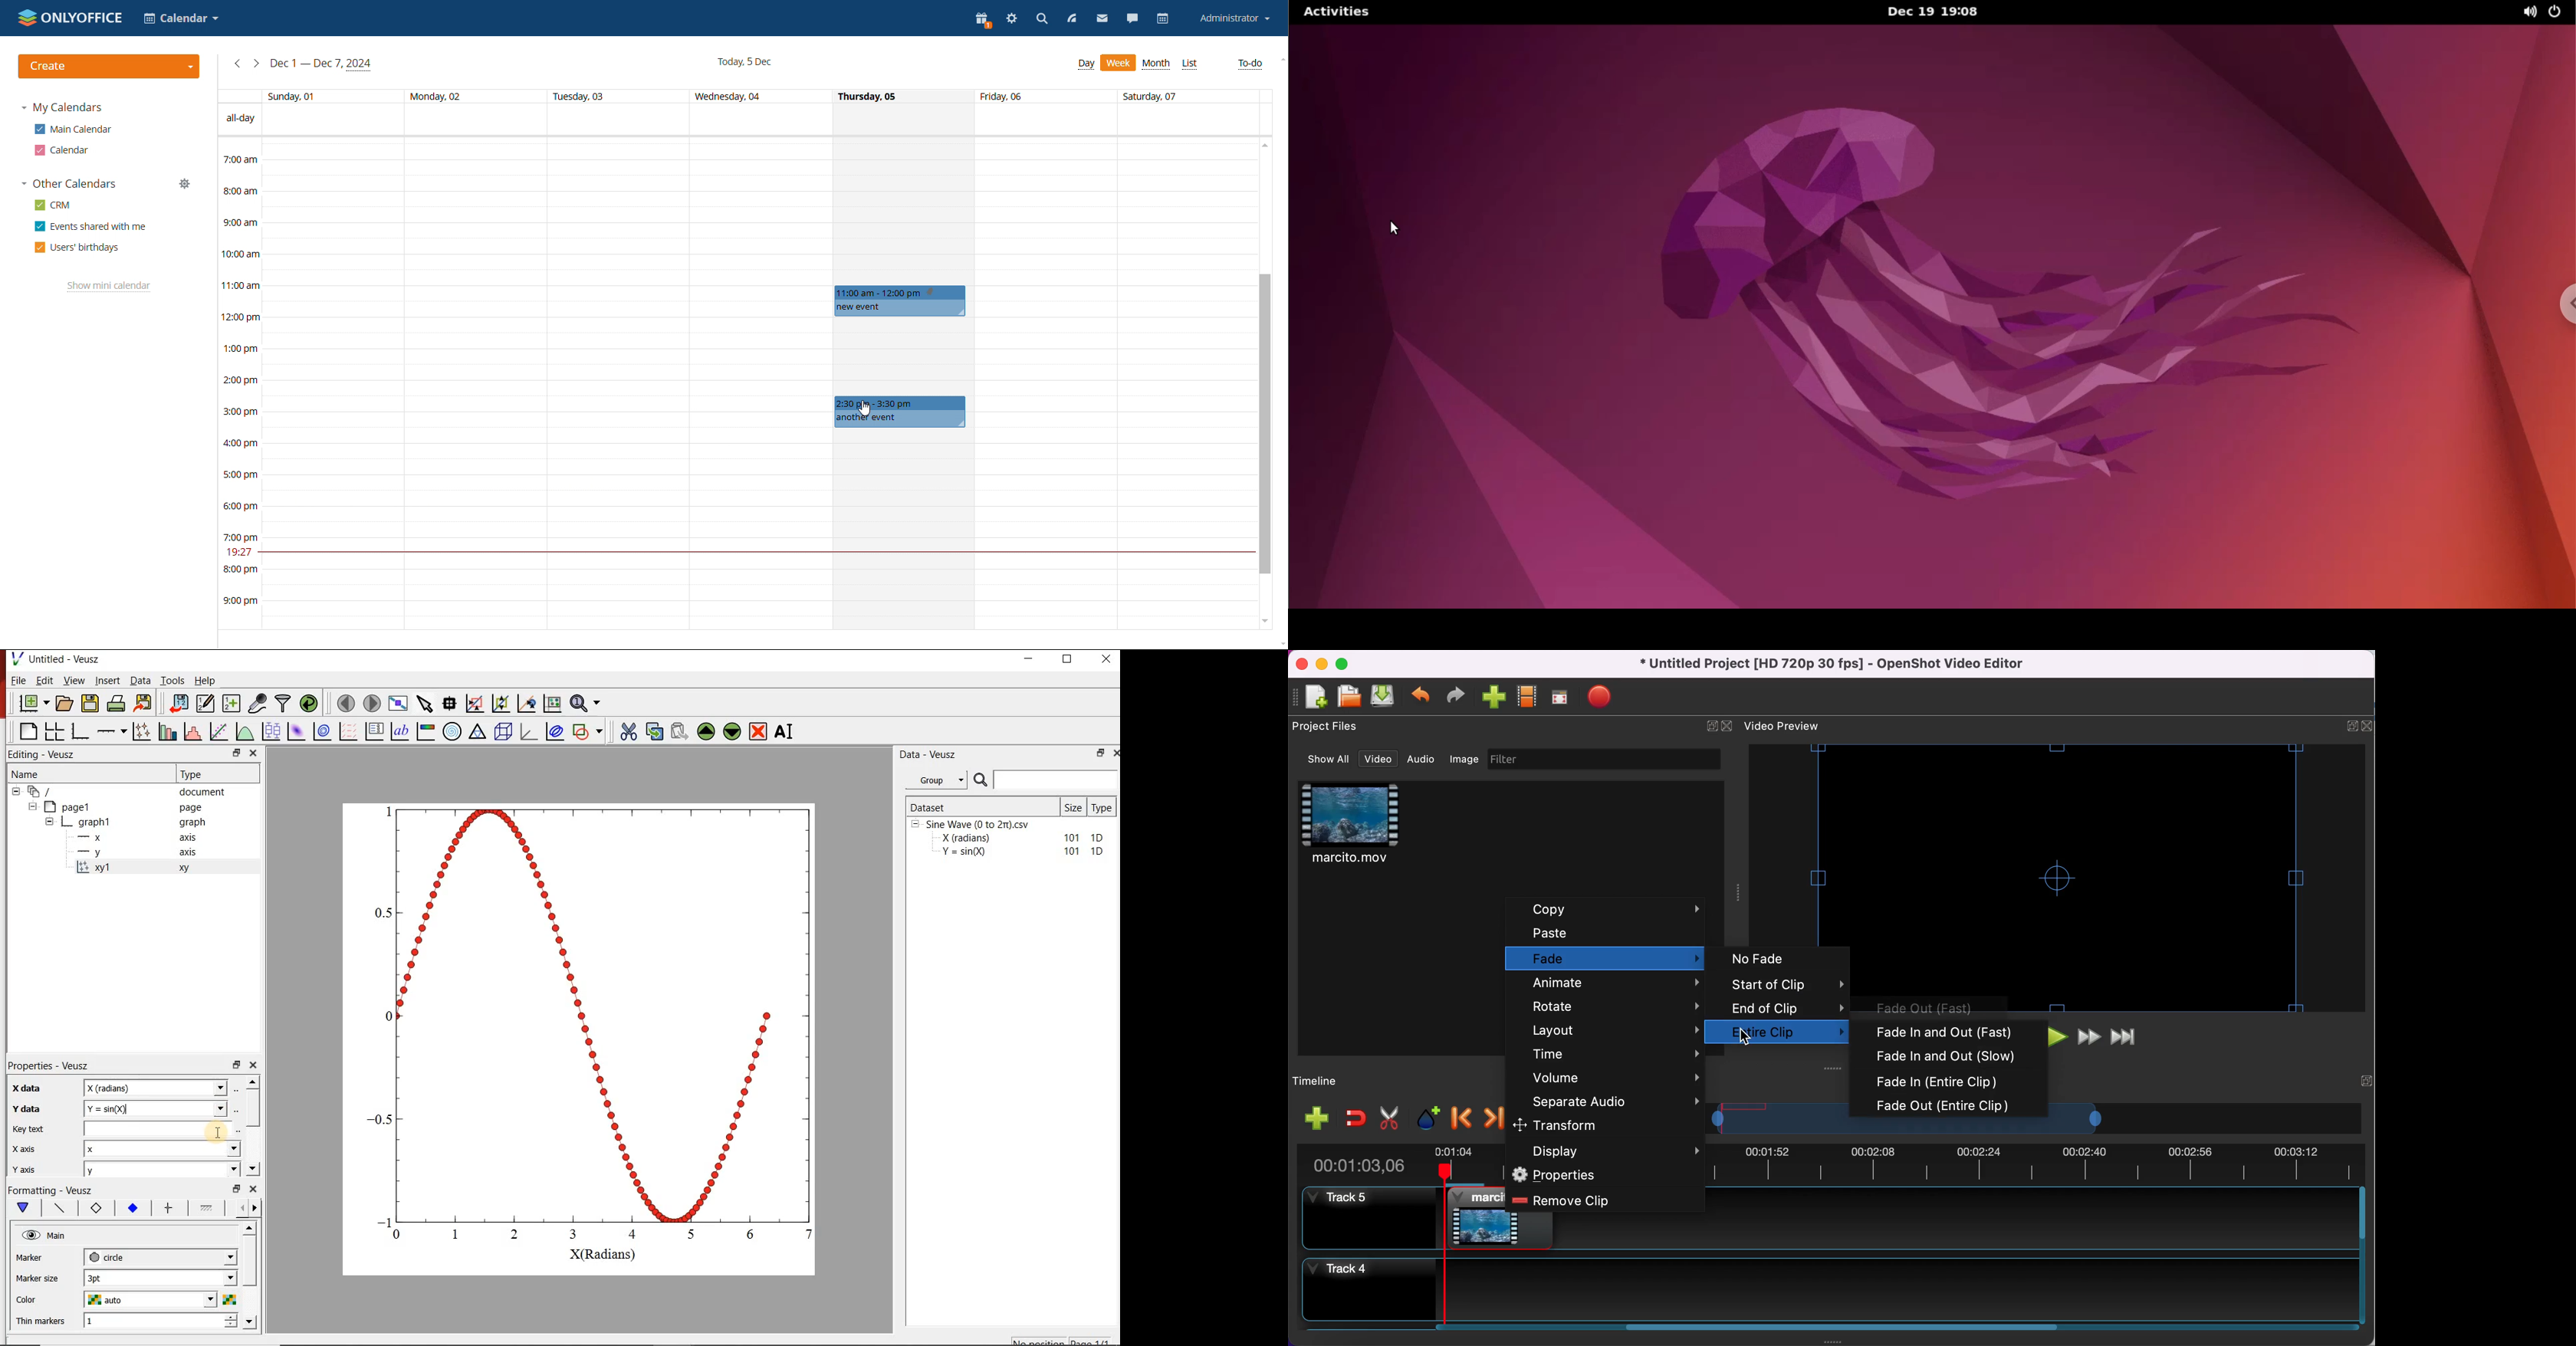 This screenshot has height=1372, width=2576. Describe the element at coordinates (284, 703) in the screenshot. I see `filter data` at that location.